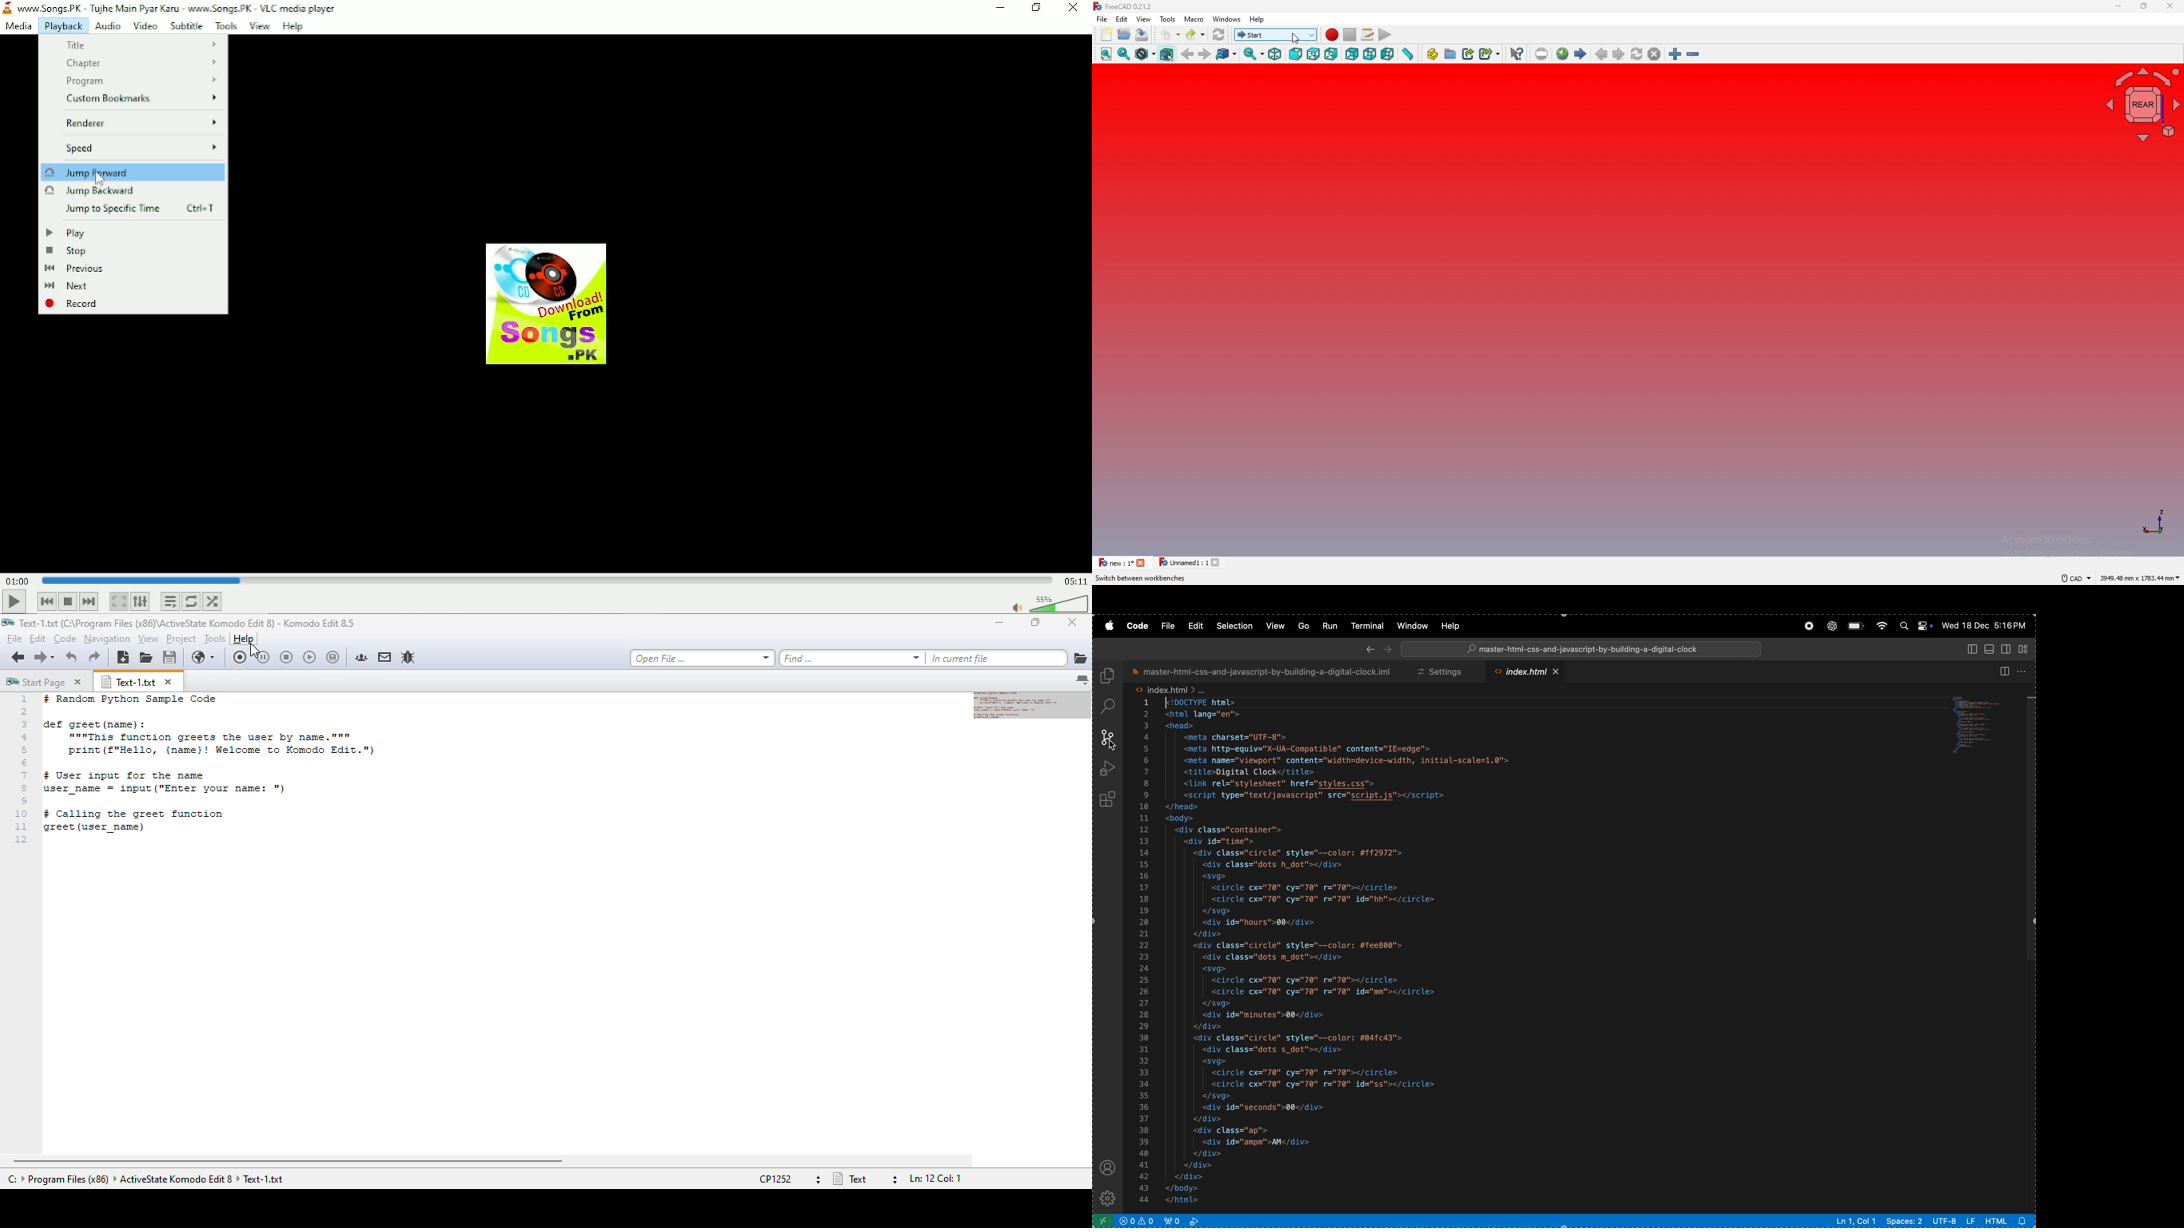 Image resolution: width=2184 pixels, height=1232 pixels. Describe the element at coordinates (1581, 53) in the screenshot. I see `first page` at that location.